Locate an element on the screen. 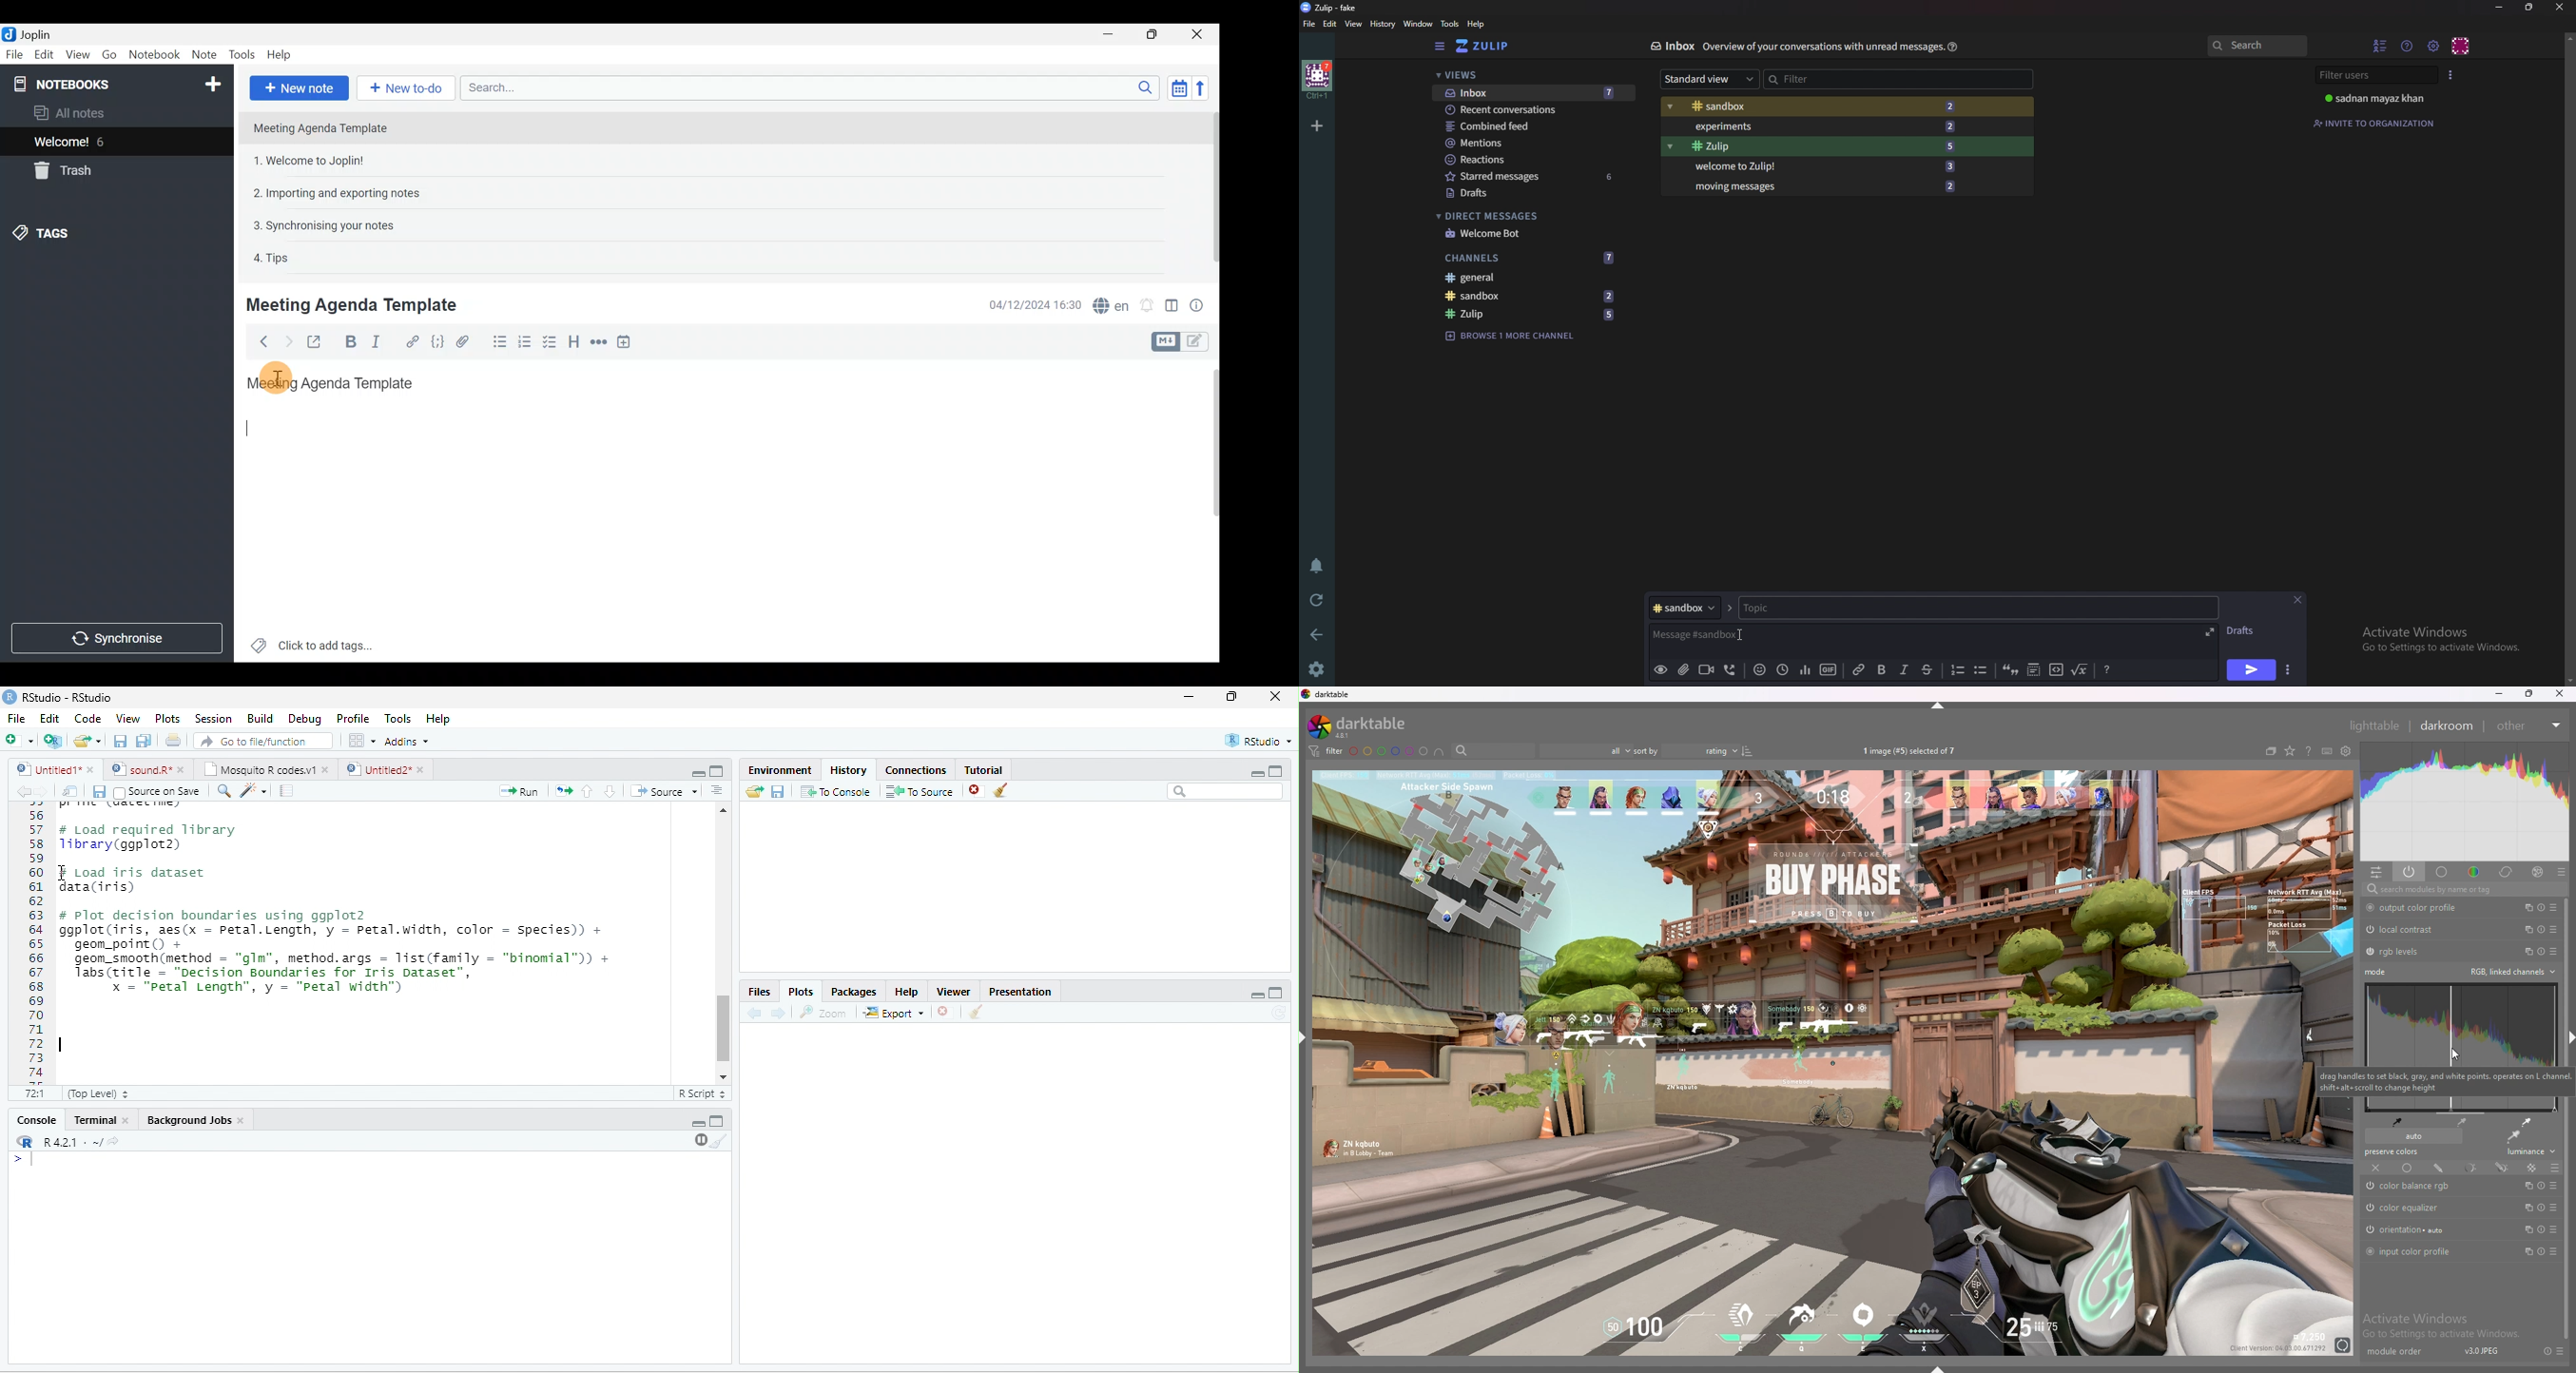  RStudio-RStudio is located at coordinates (68, 697).